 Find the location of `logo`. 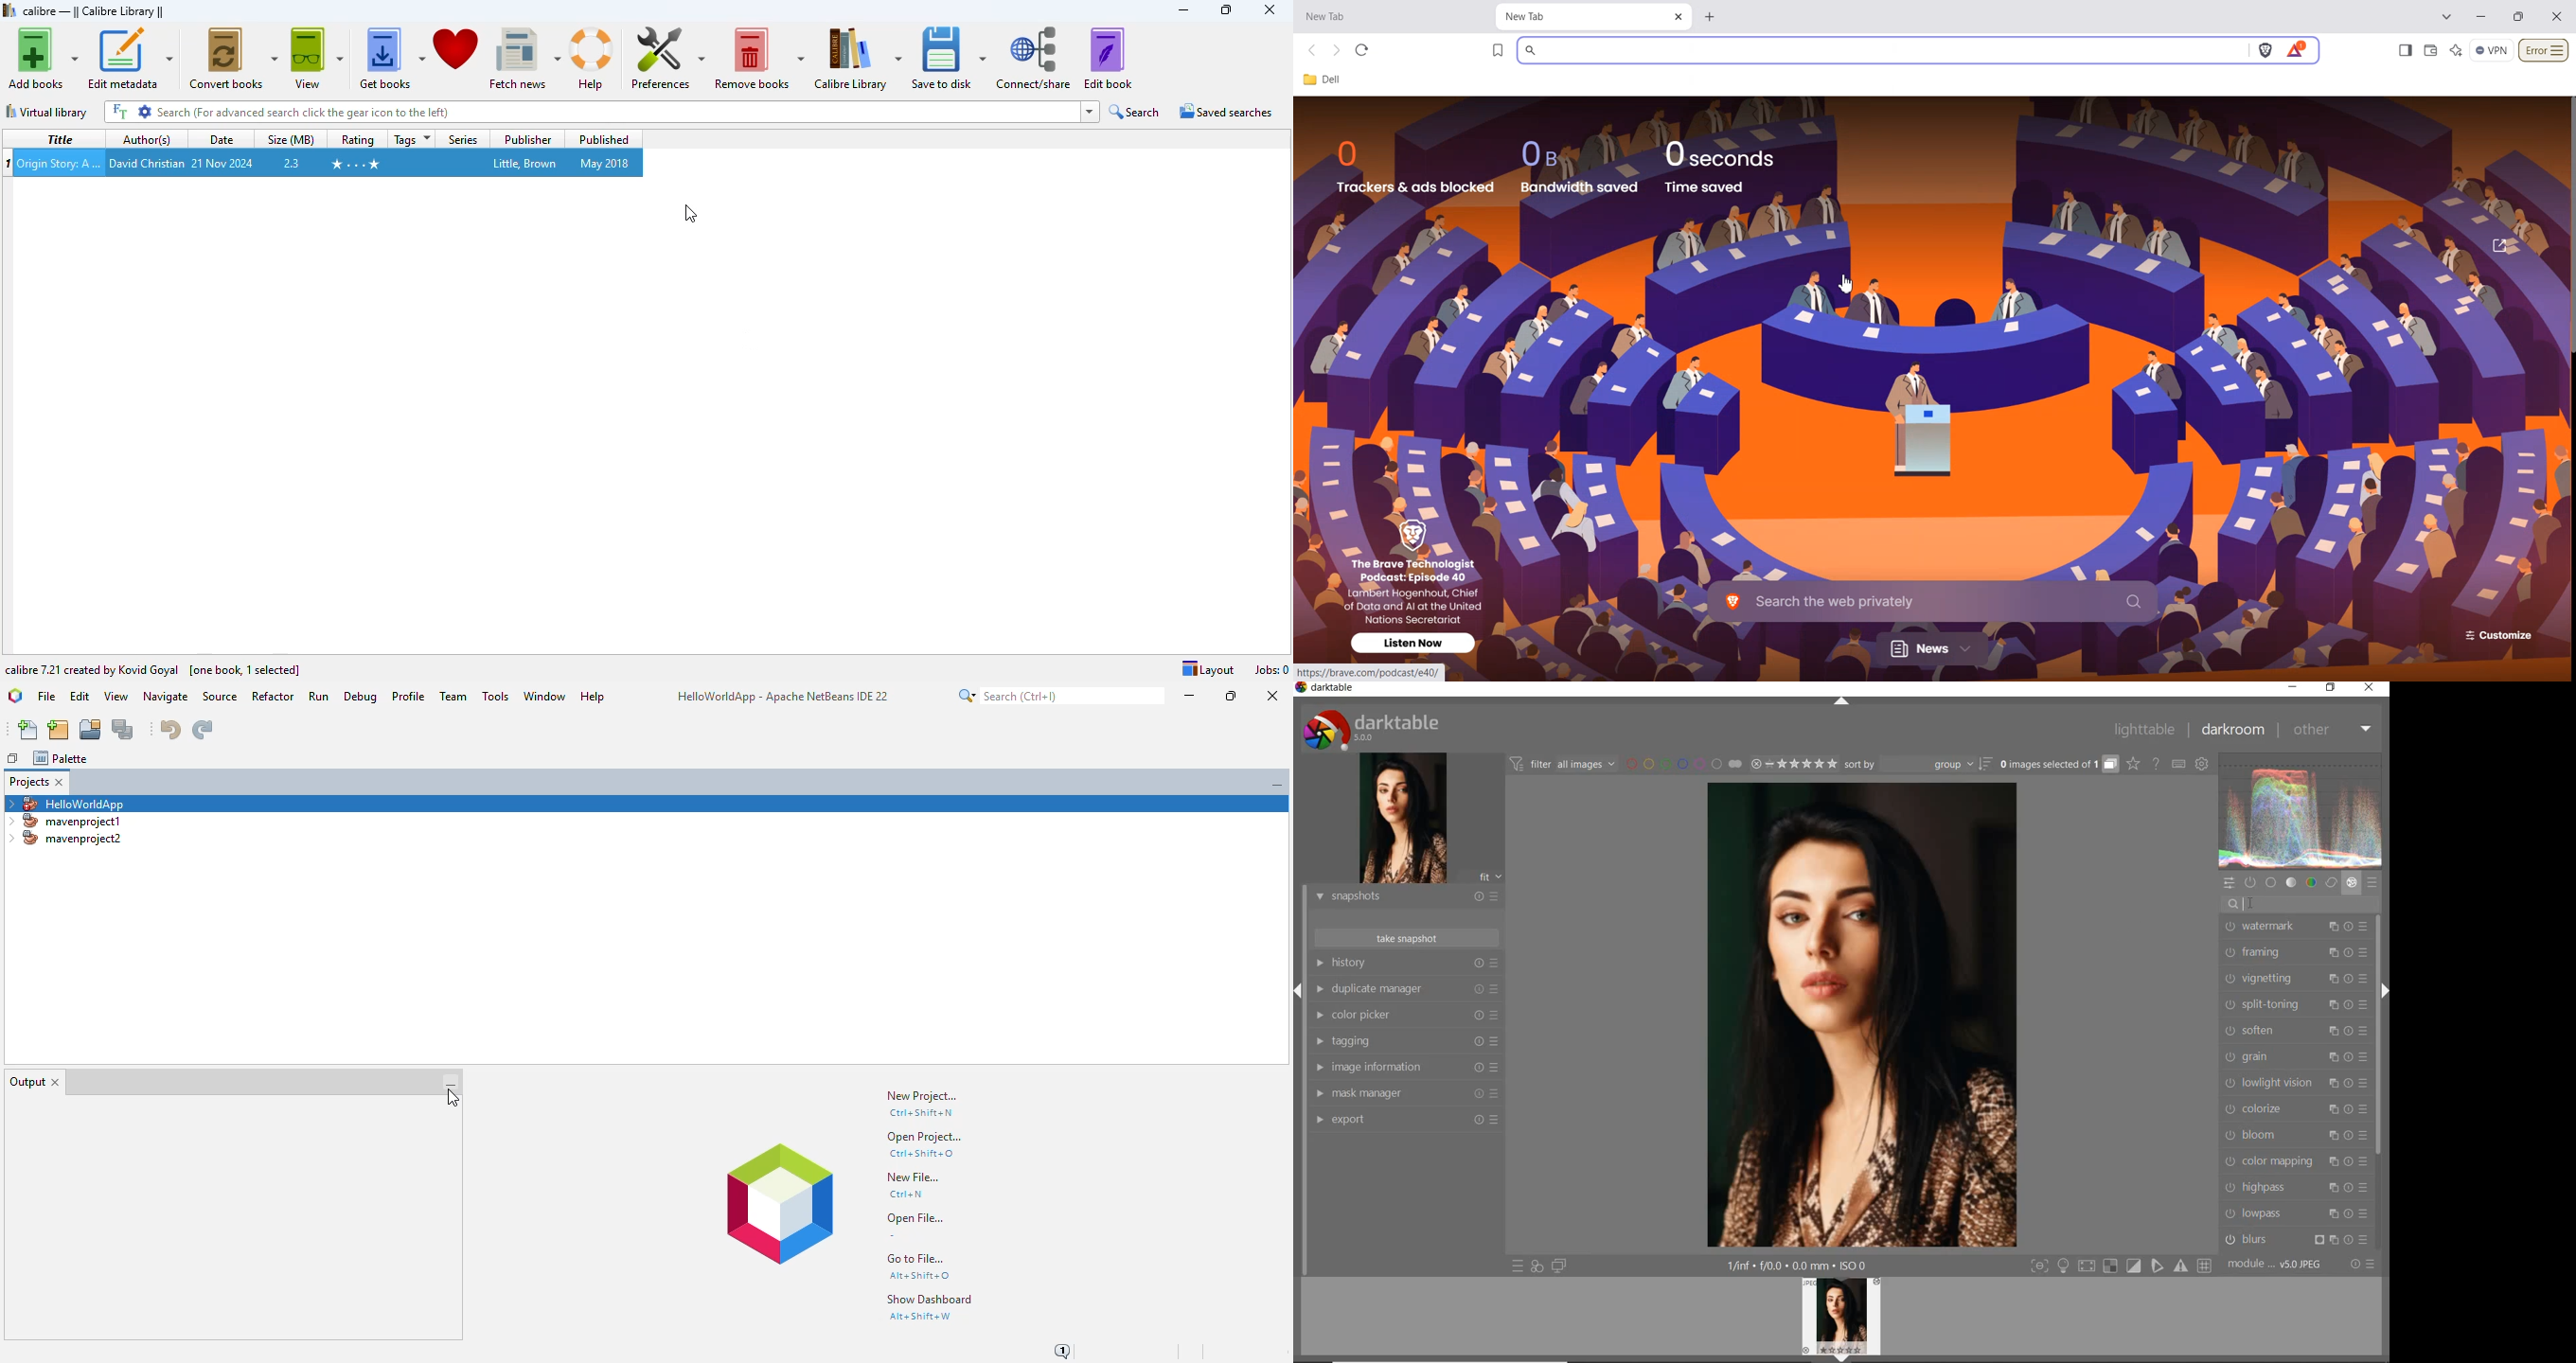

logo is located at coordinates (9, 10).